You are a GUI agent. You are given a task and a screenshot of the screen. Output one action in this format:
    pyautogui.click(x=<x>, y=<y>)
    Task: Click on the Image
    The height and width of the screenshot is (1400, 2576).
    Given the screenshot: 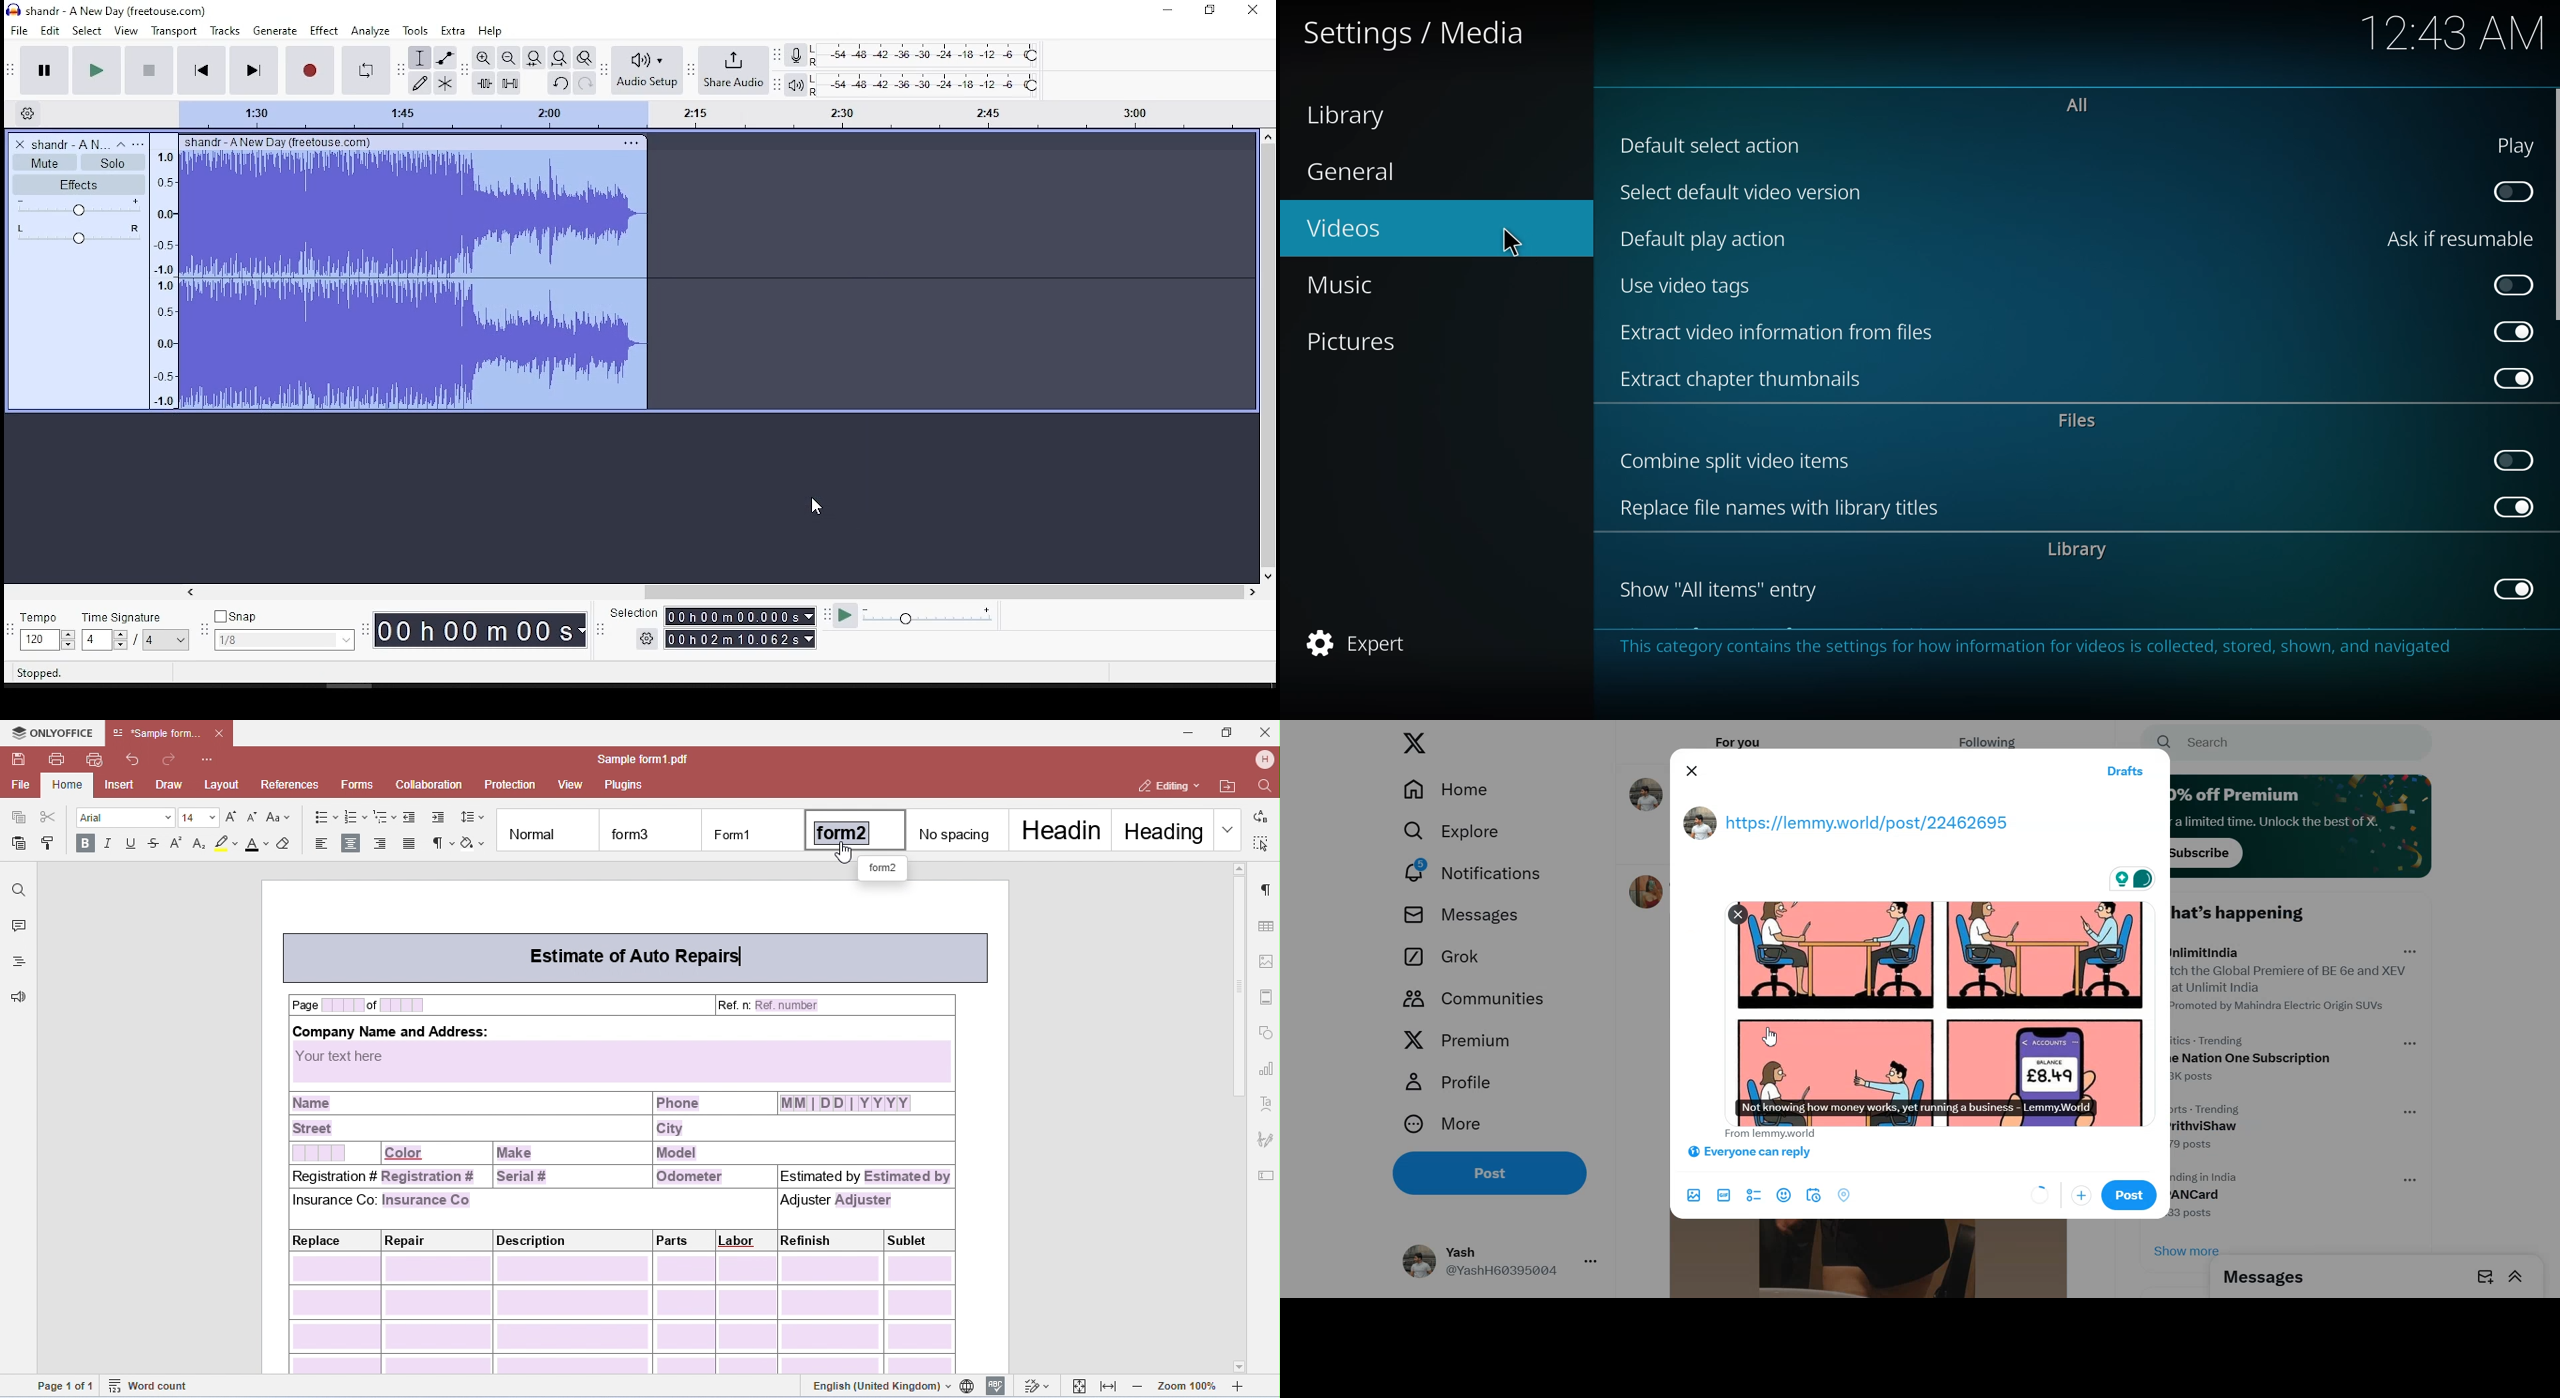 What is the action you would take?
    pyautogui.click(x=1939, y=1011)
    